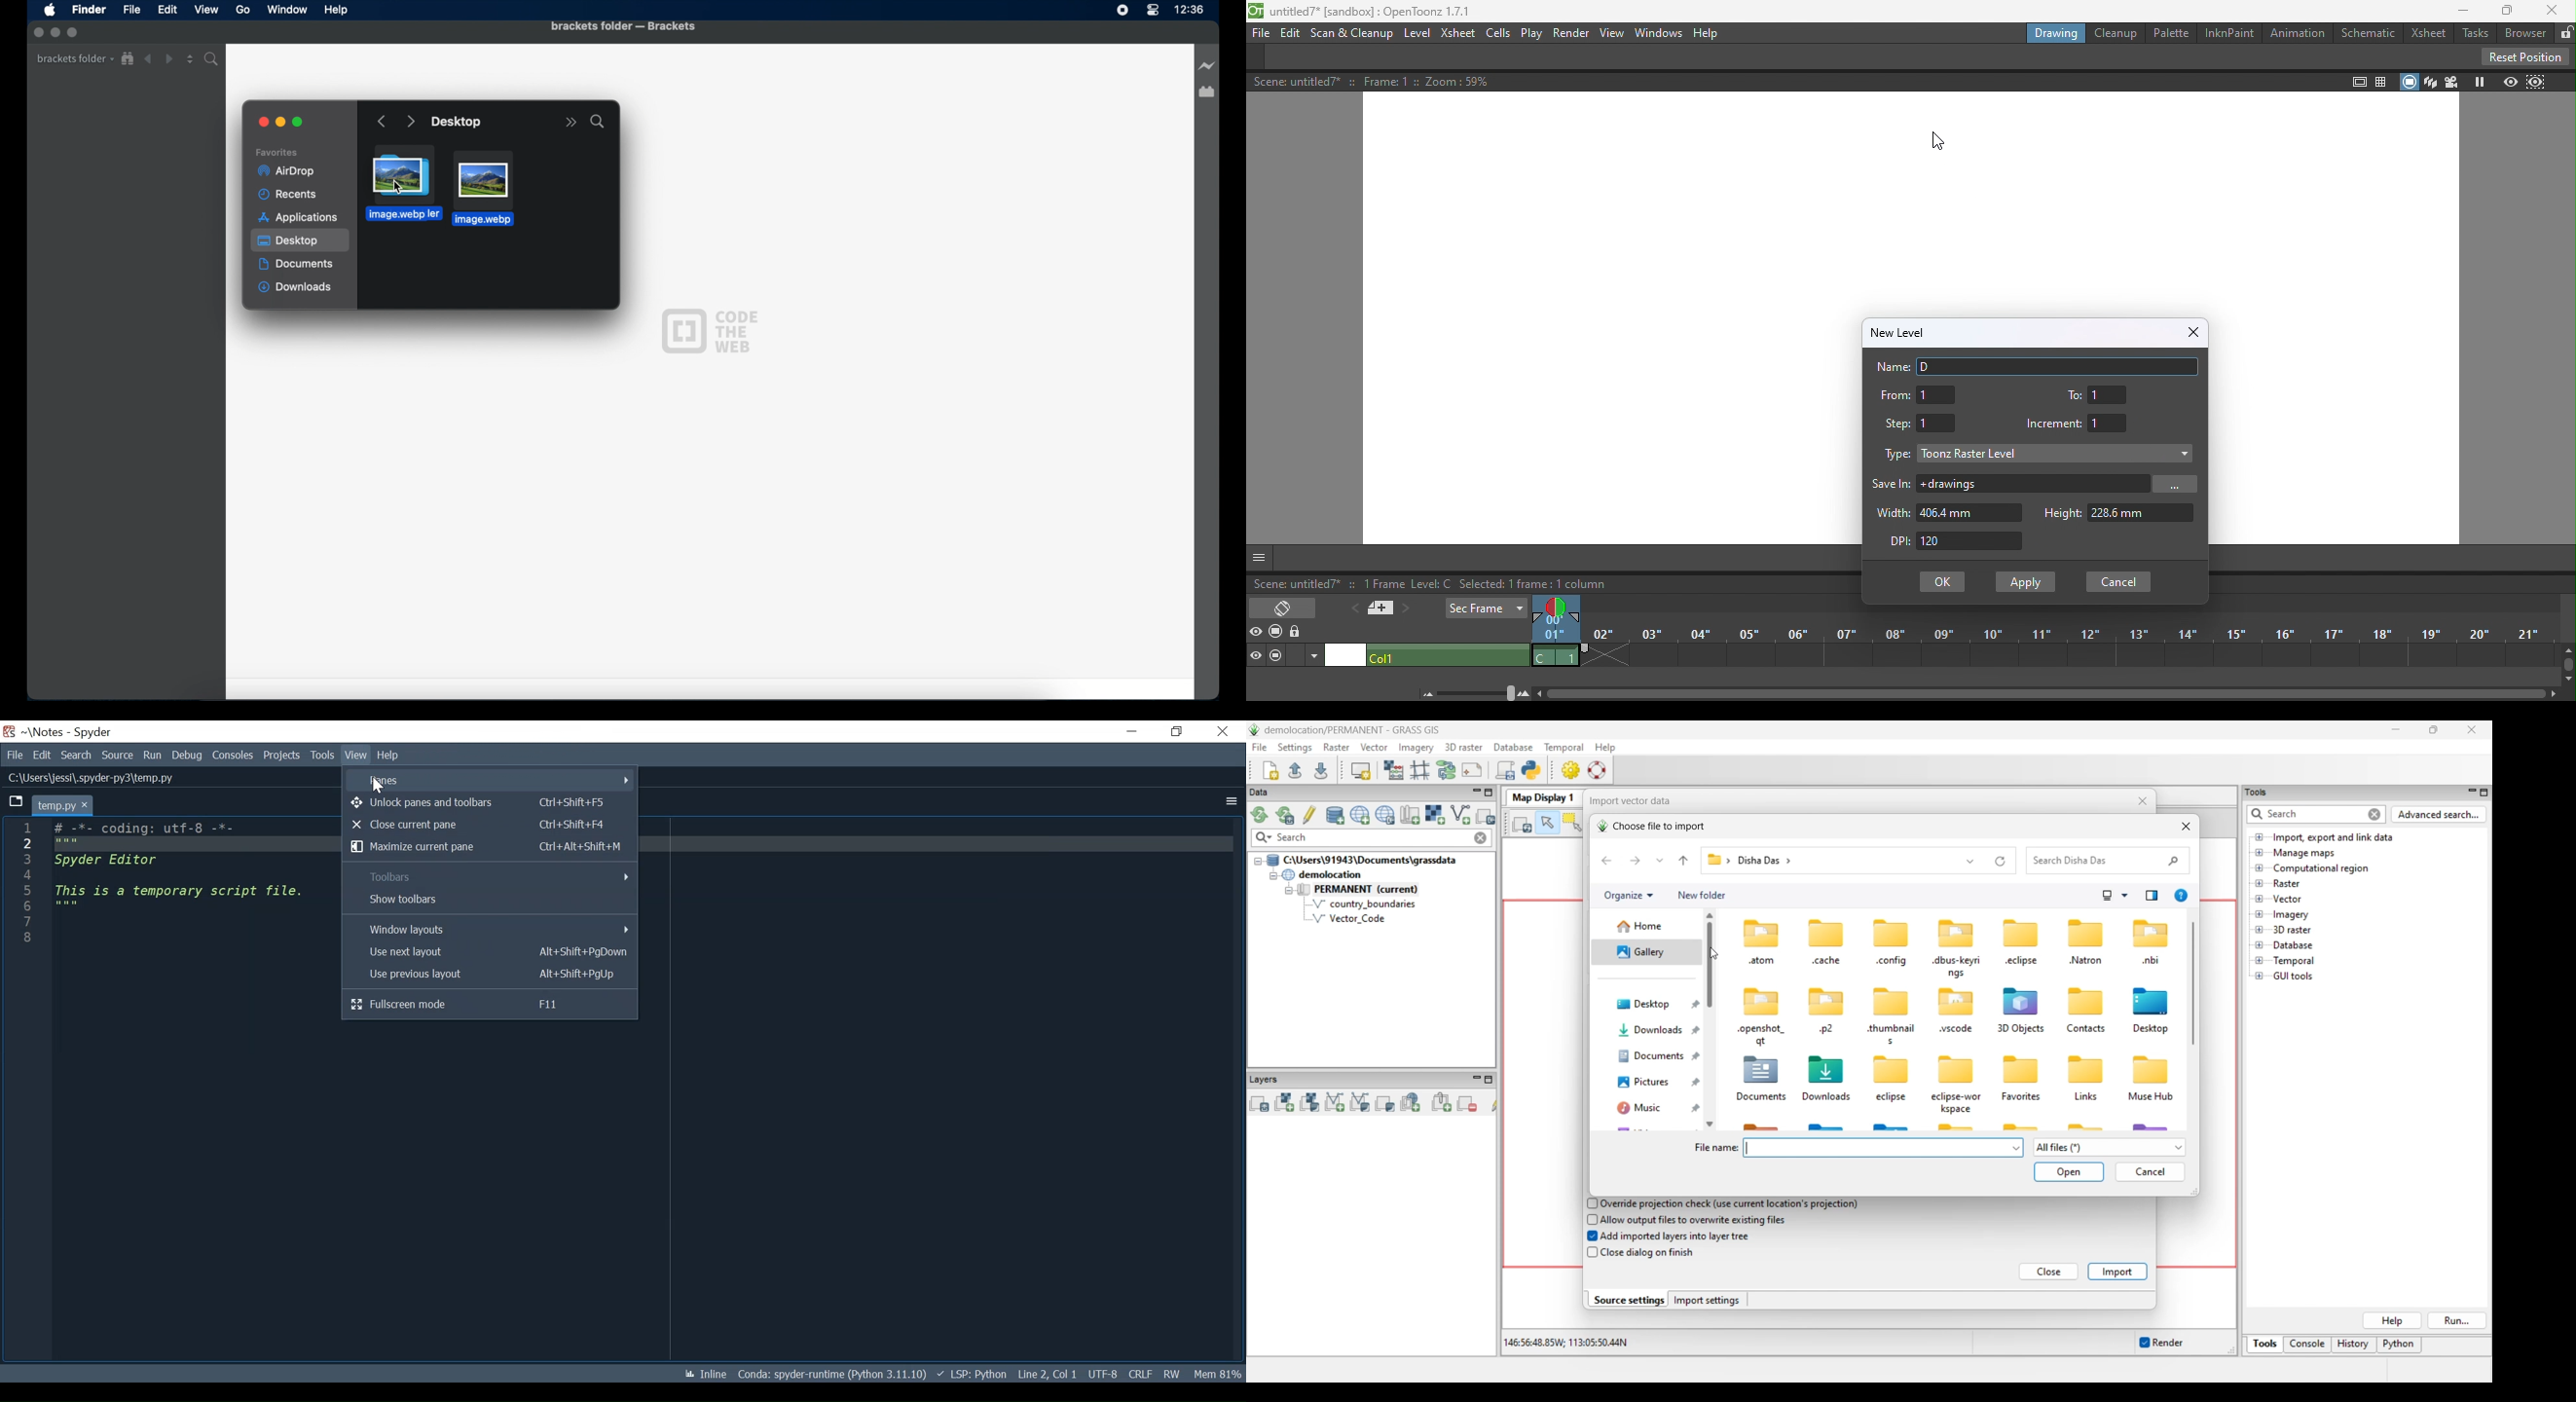 The image size is (2576, 1428). What do you see at coordinates (570, 123) in the screenshot?
I see `more options` at bounding box center [570, 123].